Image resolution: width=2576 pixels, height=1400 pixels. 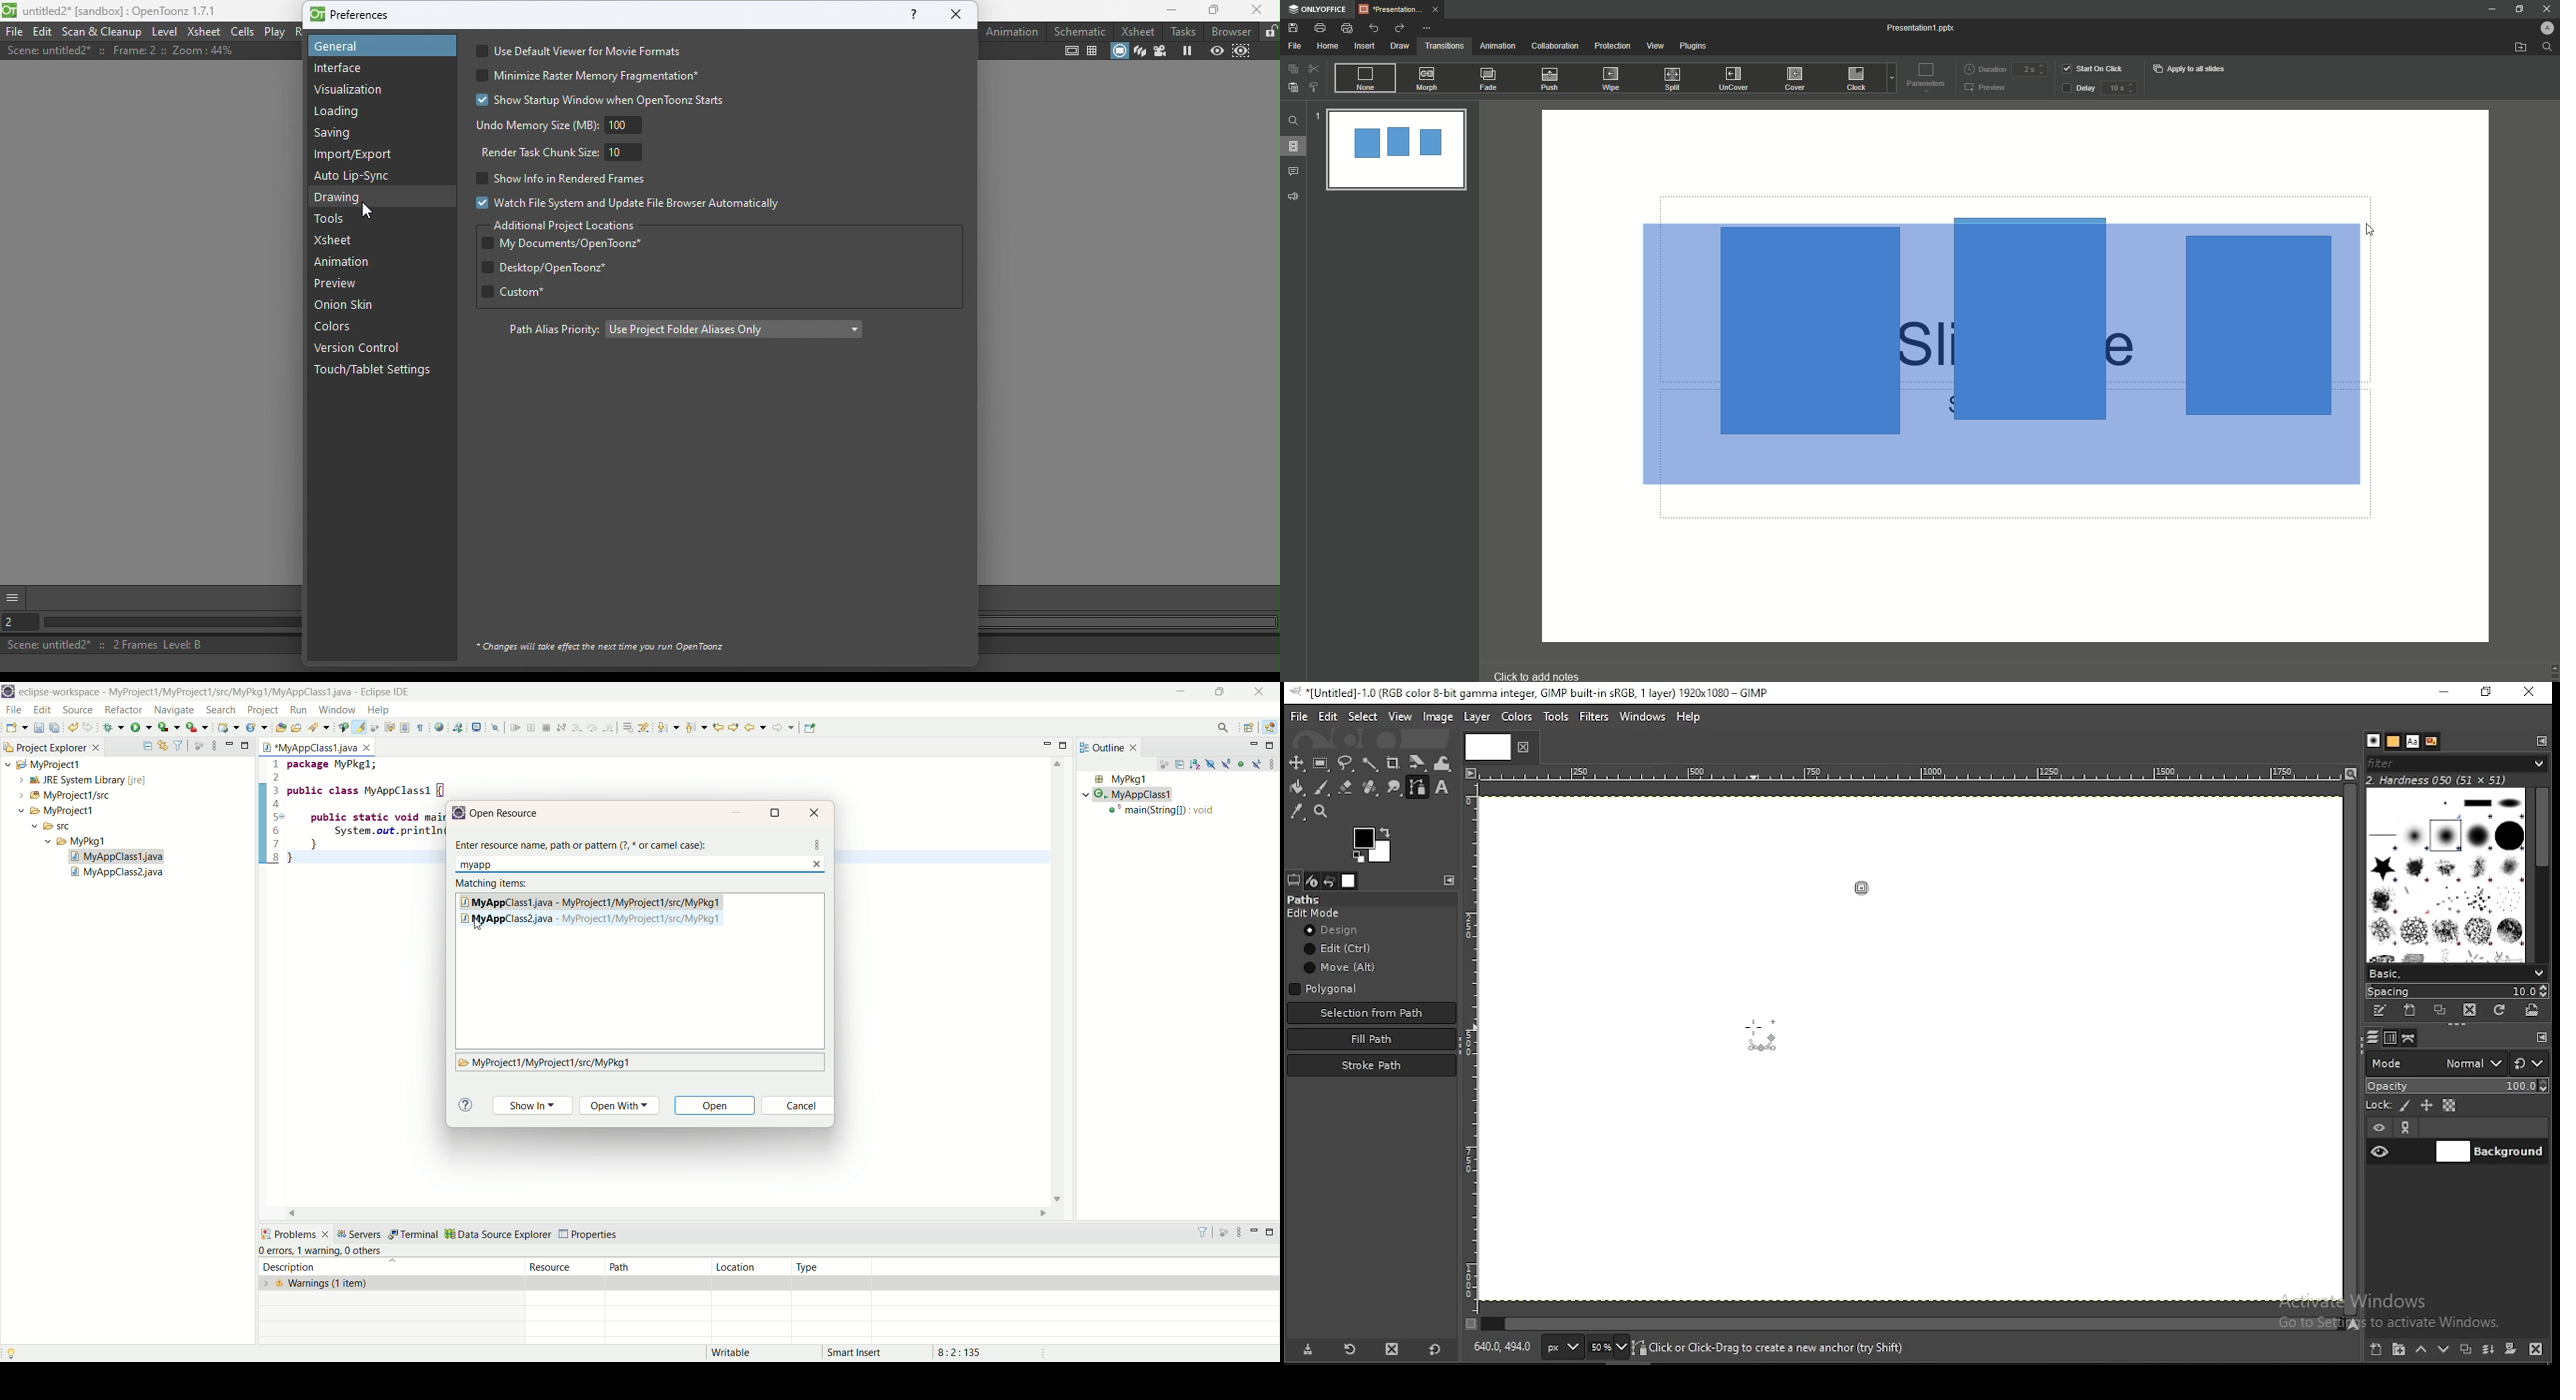 What do you see at coordinates (1327, 717) in the screenshot?
I see `edit` at bounding box center [1327, 717].